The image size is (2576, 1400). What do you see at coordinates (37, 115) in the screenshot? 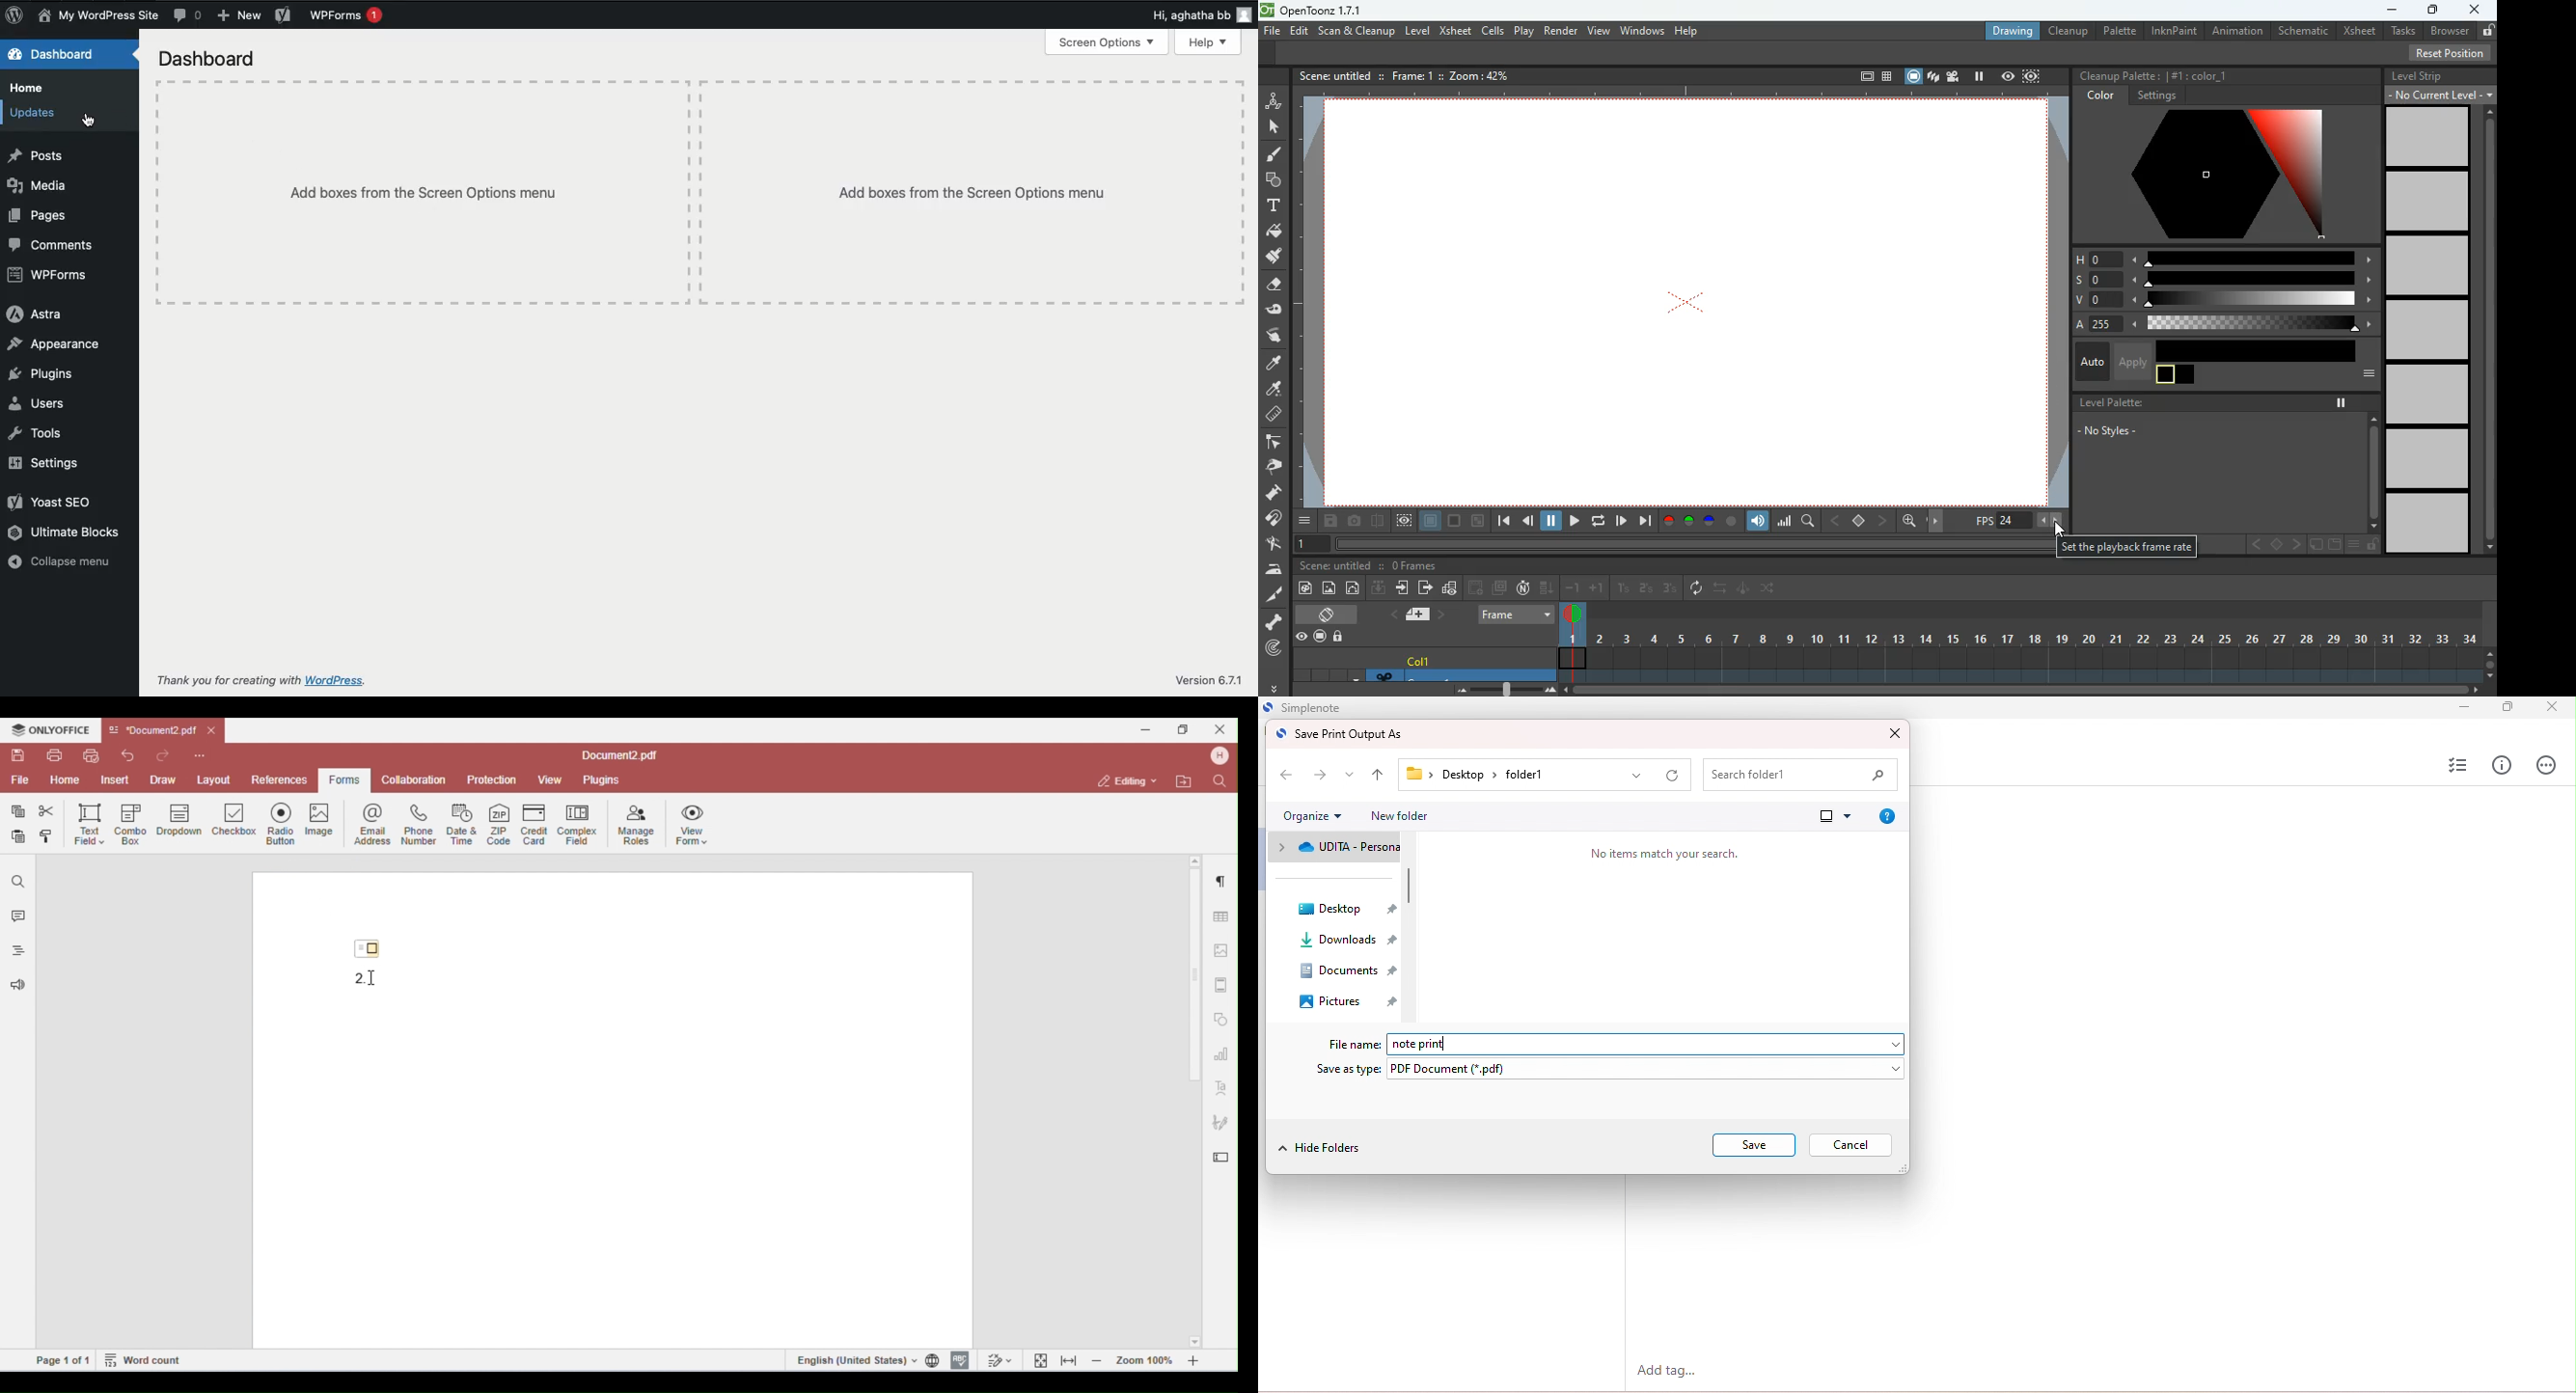
I see `Updates` at bounding box center [37, 115].